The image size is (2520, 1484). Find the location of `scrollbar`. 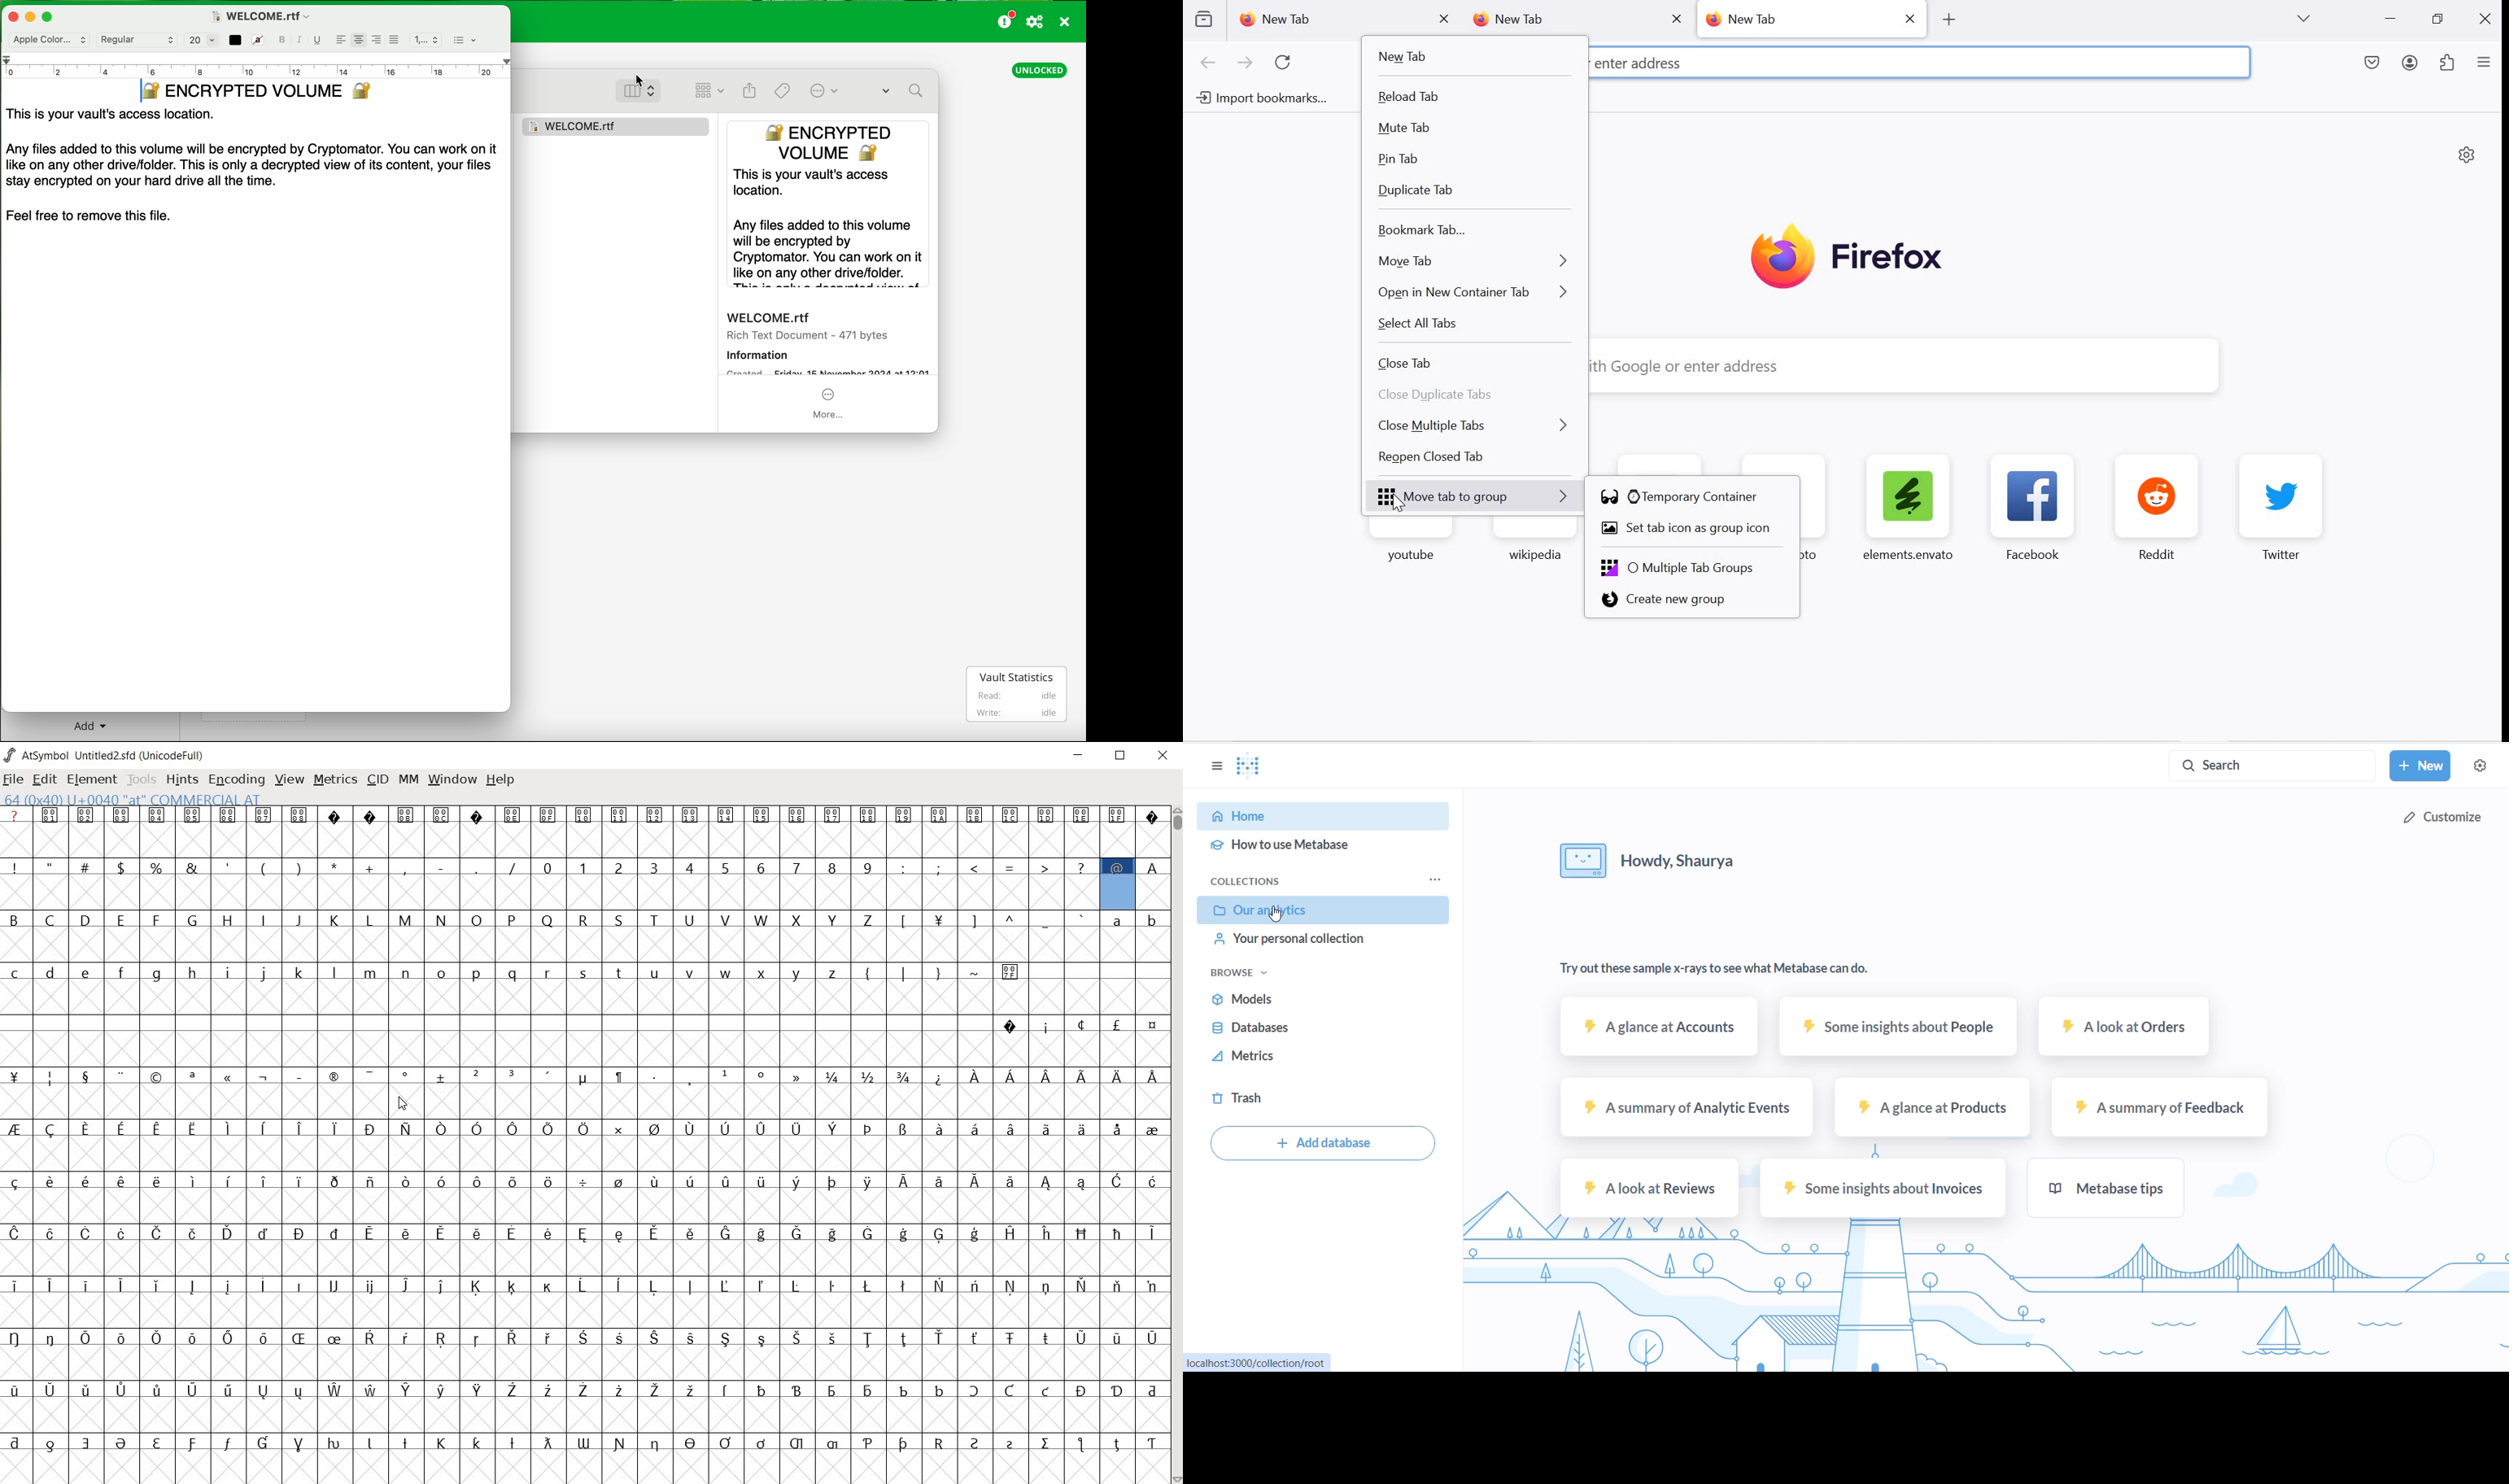

scrollbar is located at coordinates (1176, 1143).